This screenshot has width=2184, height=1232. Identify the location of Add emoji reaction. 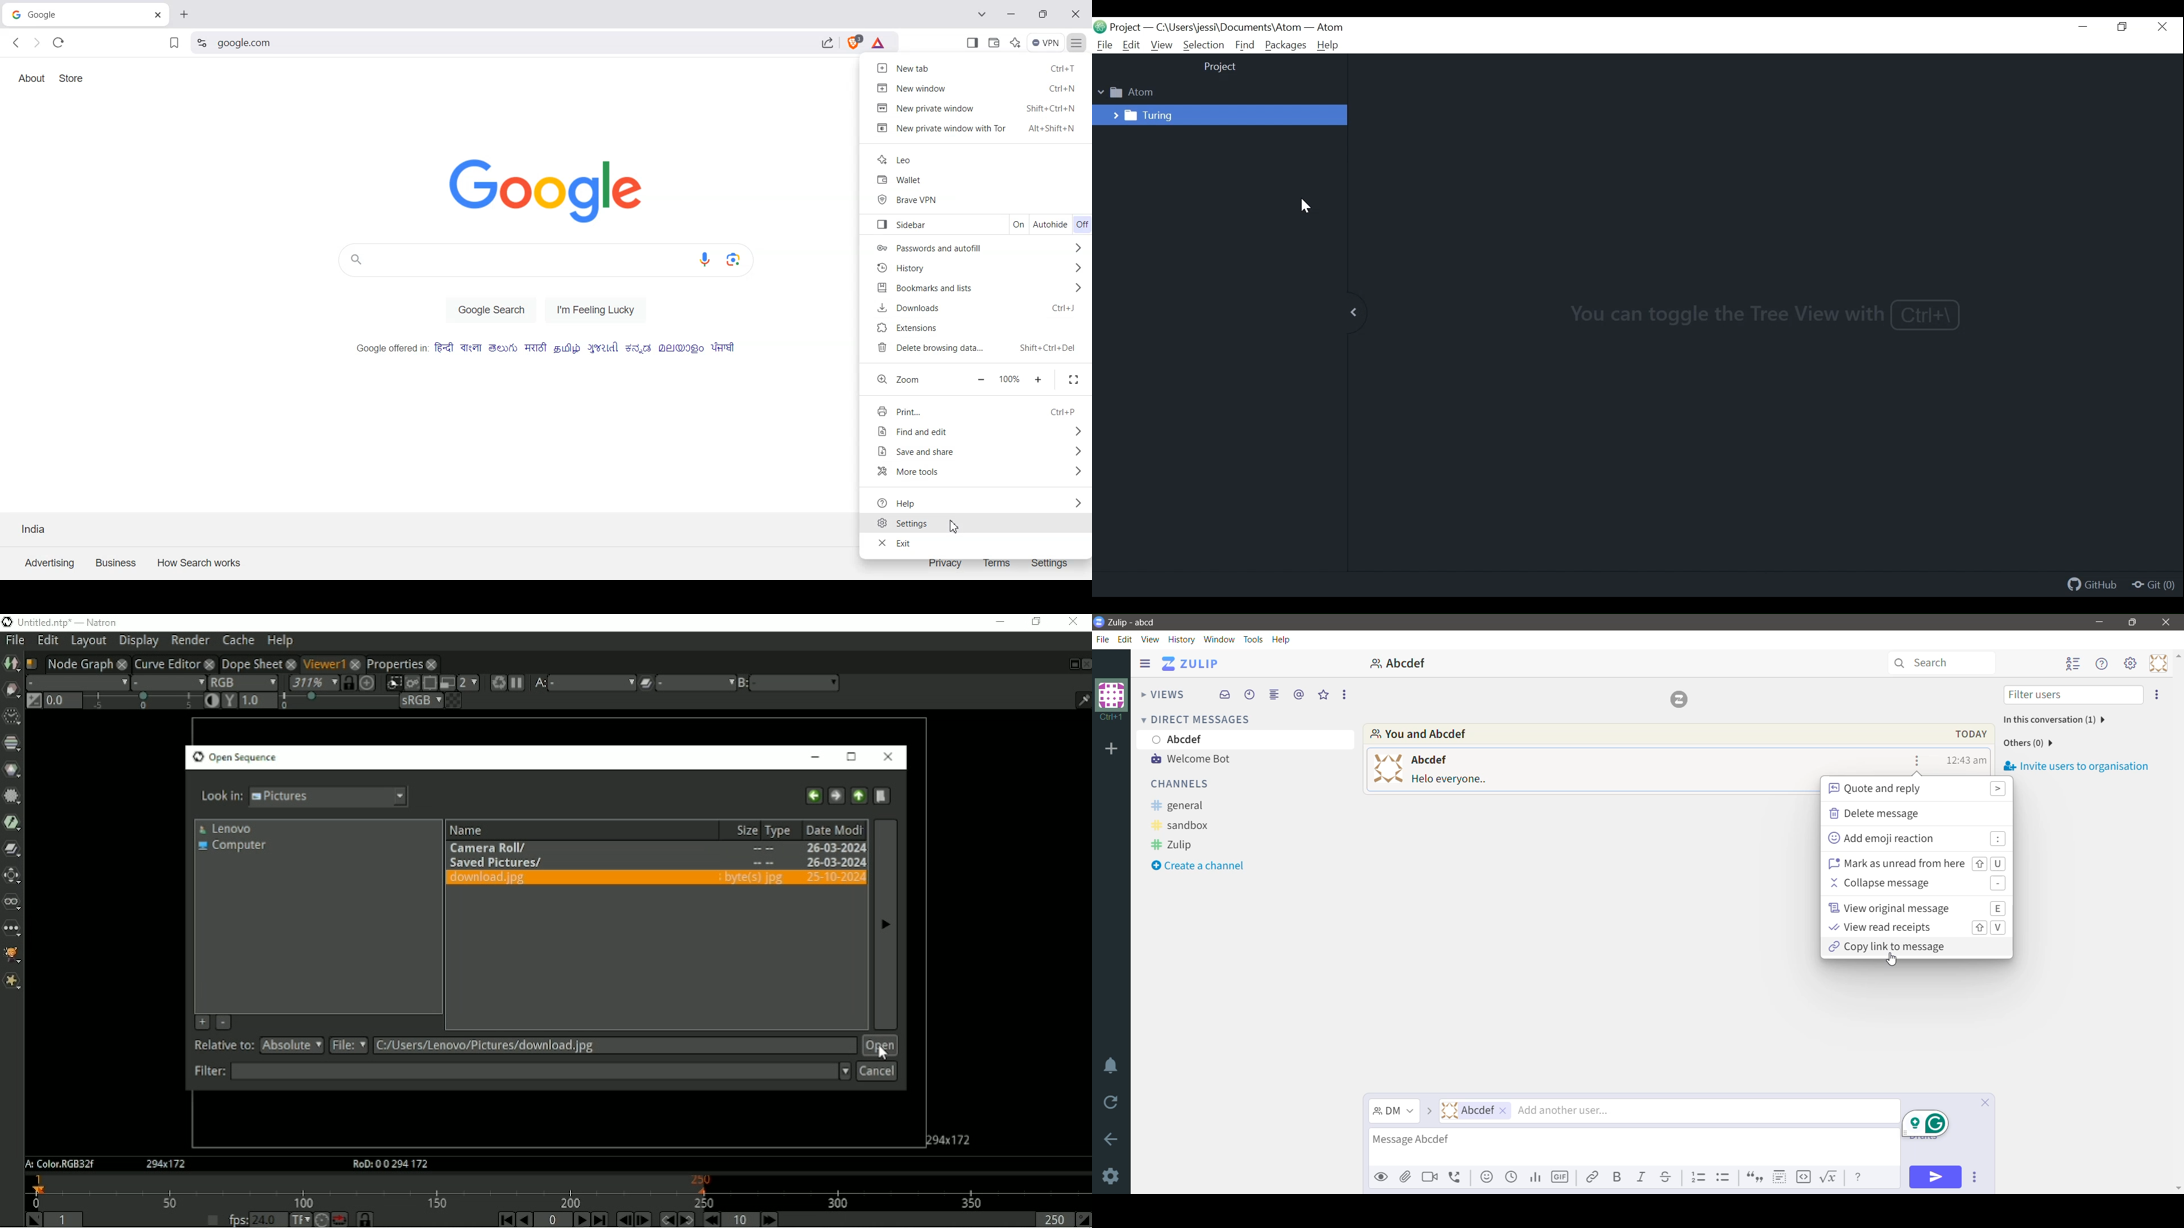
(1917, 839).